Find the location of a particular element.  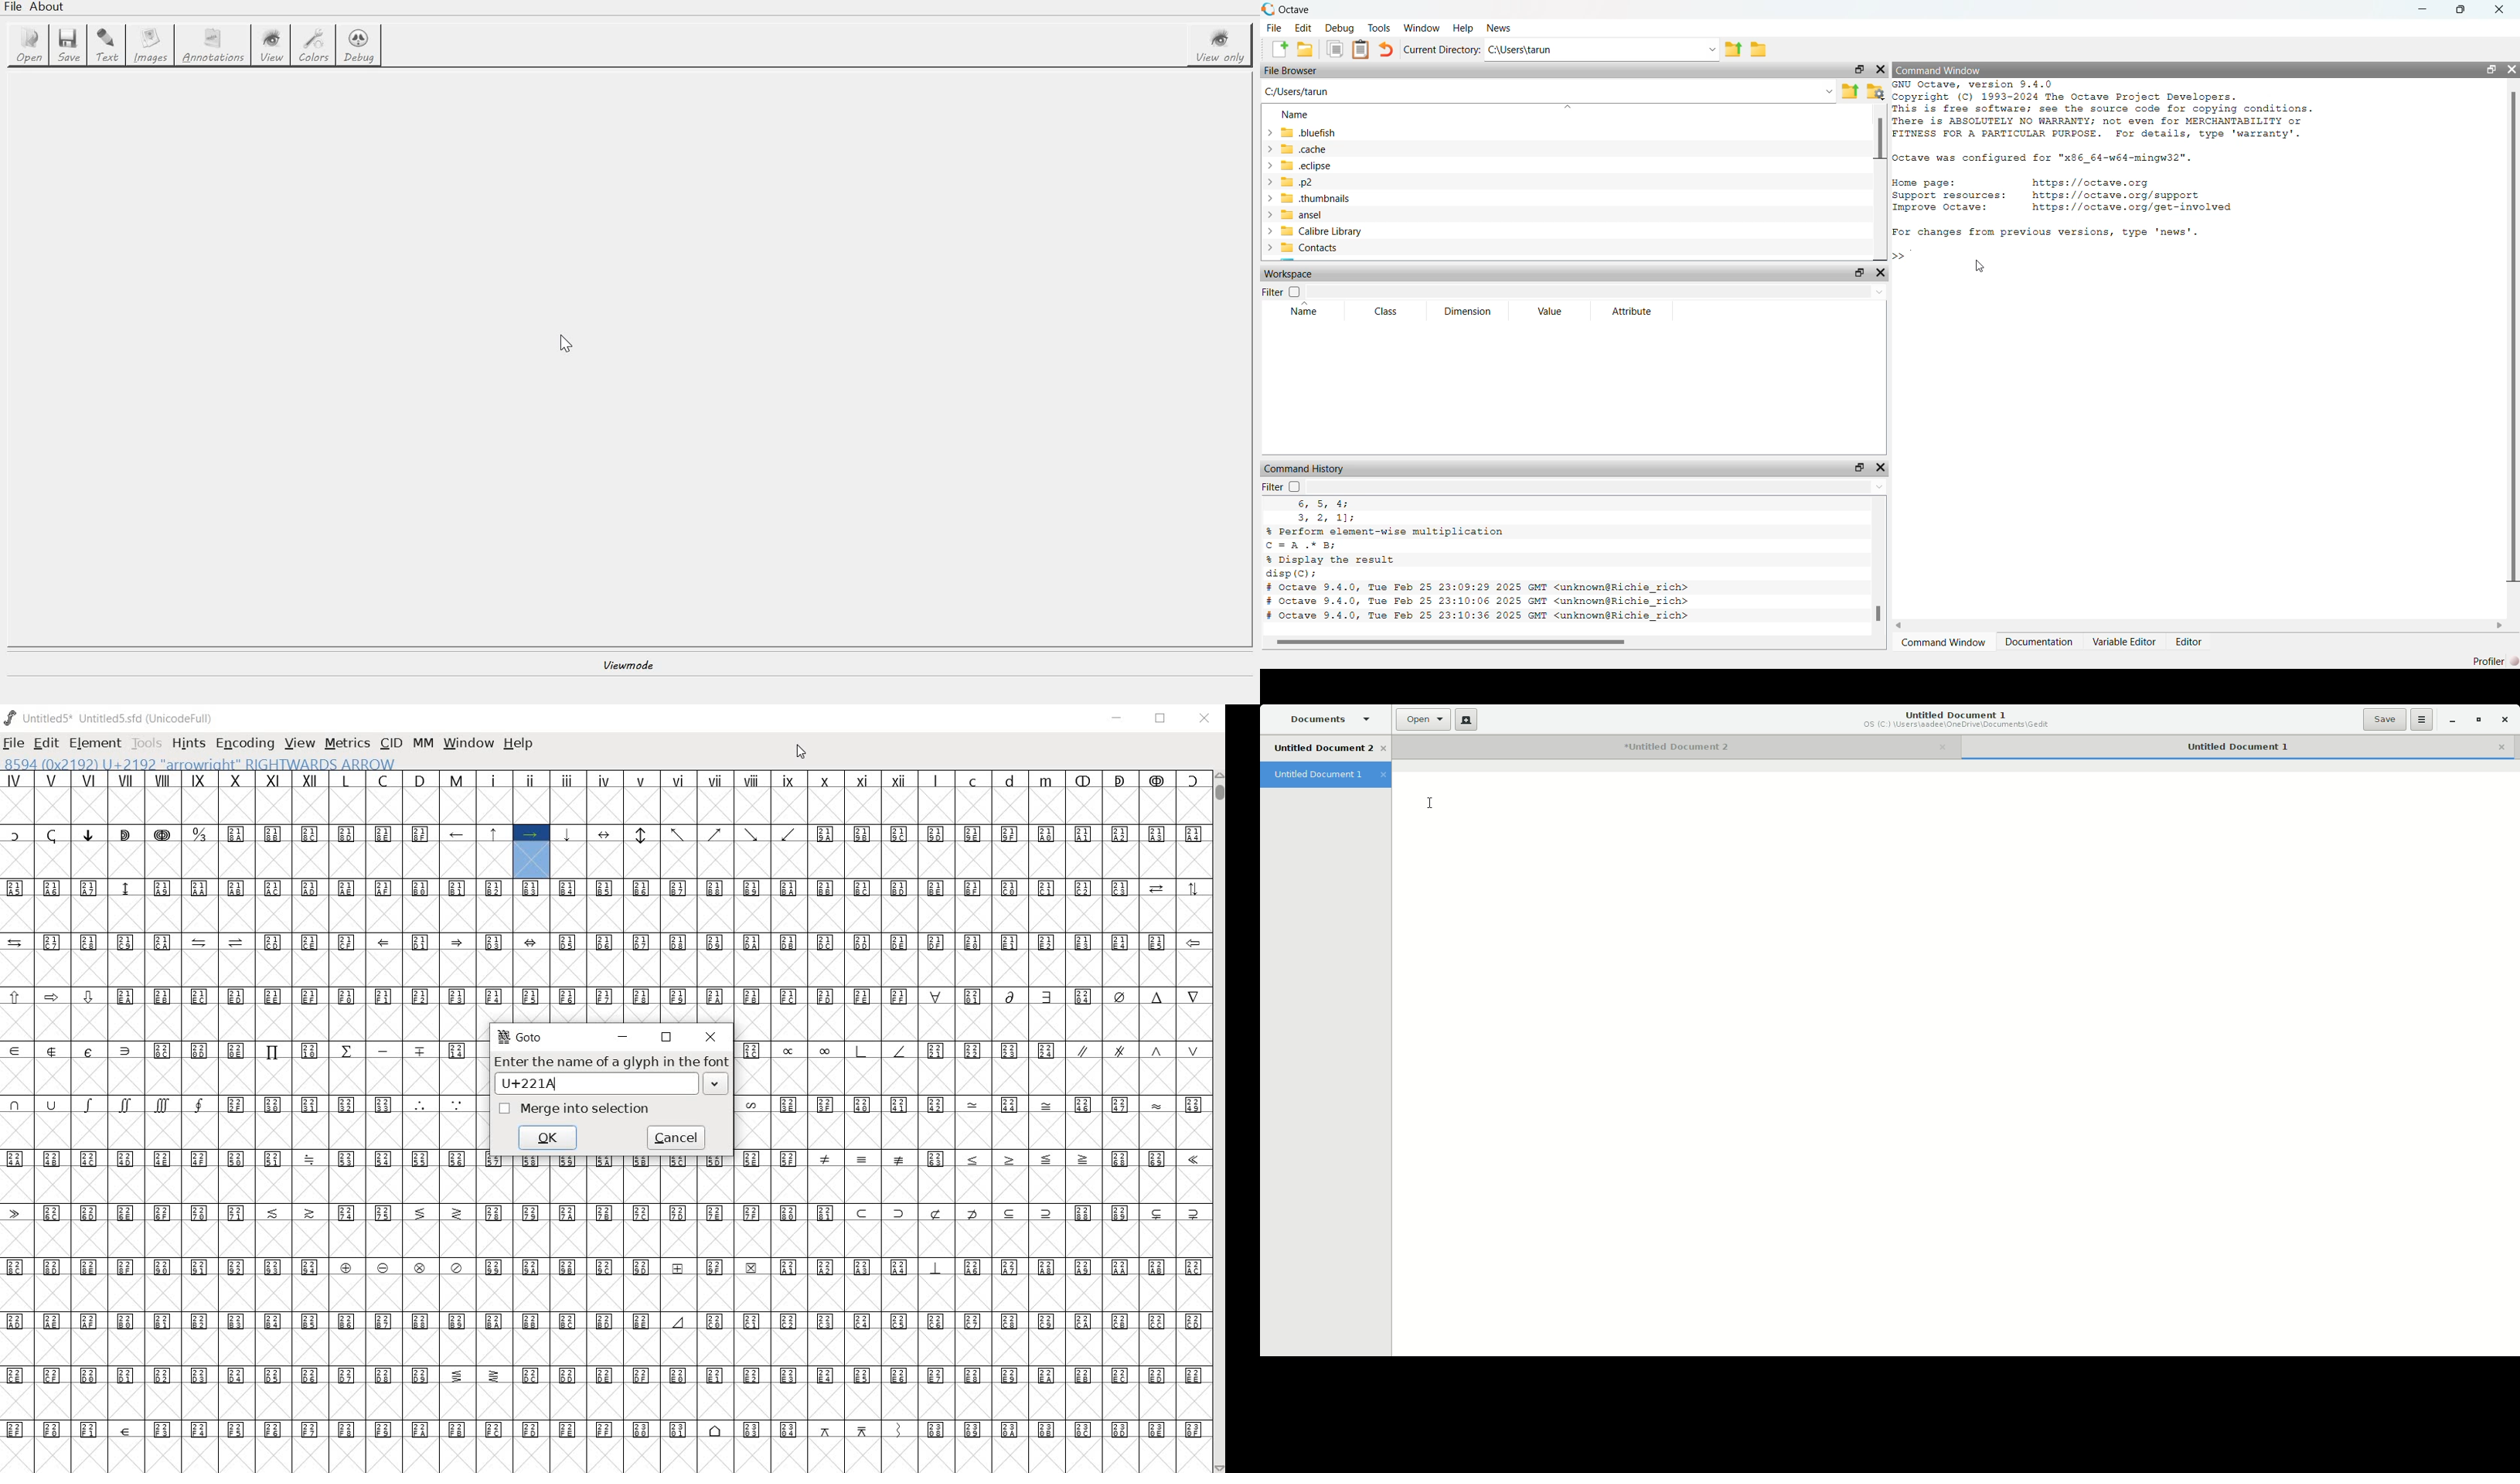

Attribute is located at coordinates (1635, 311).